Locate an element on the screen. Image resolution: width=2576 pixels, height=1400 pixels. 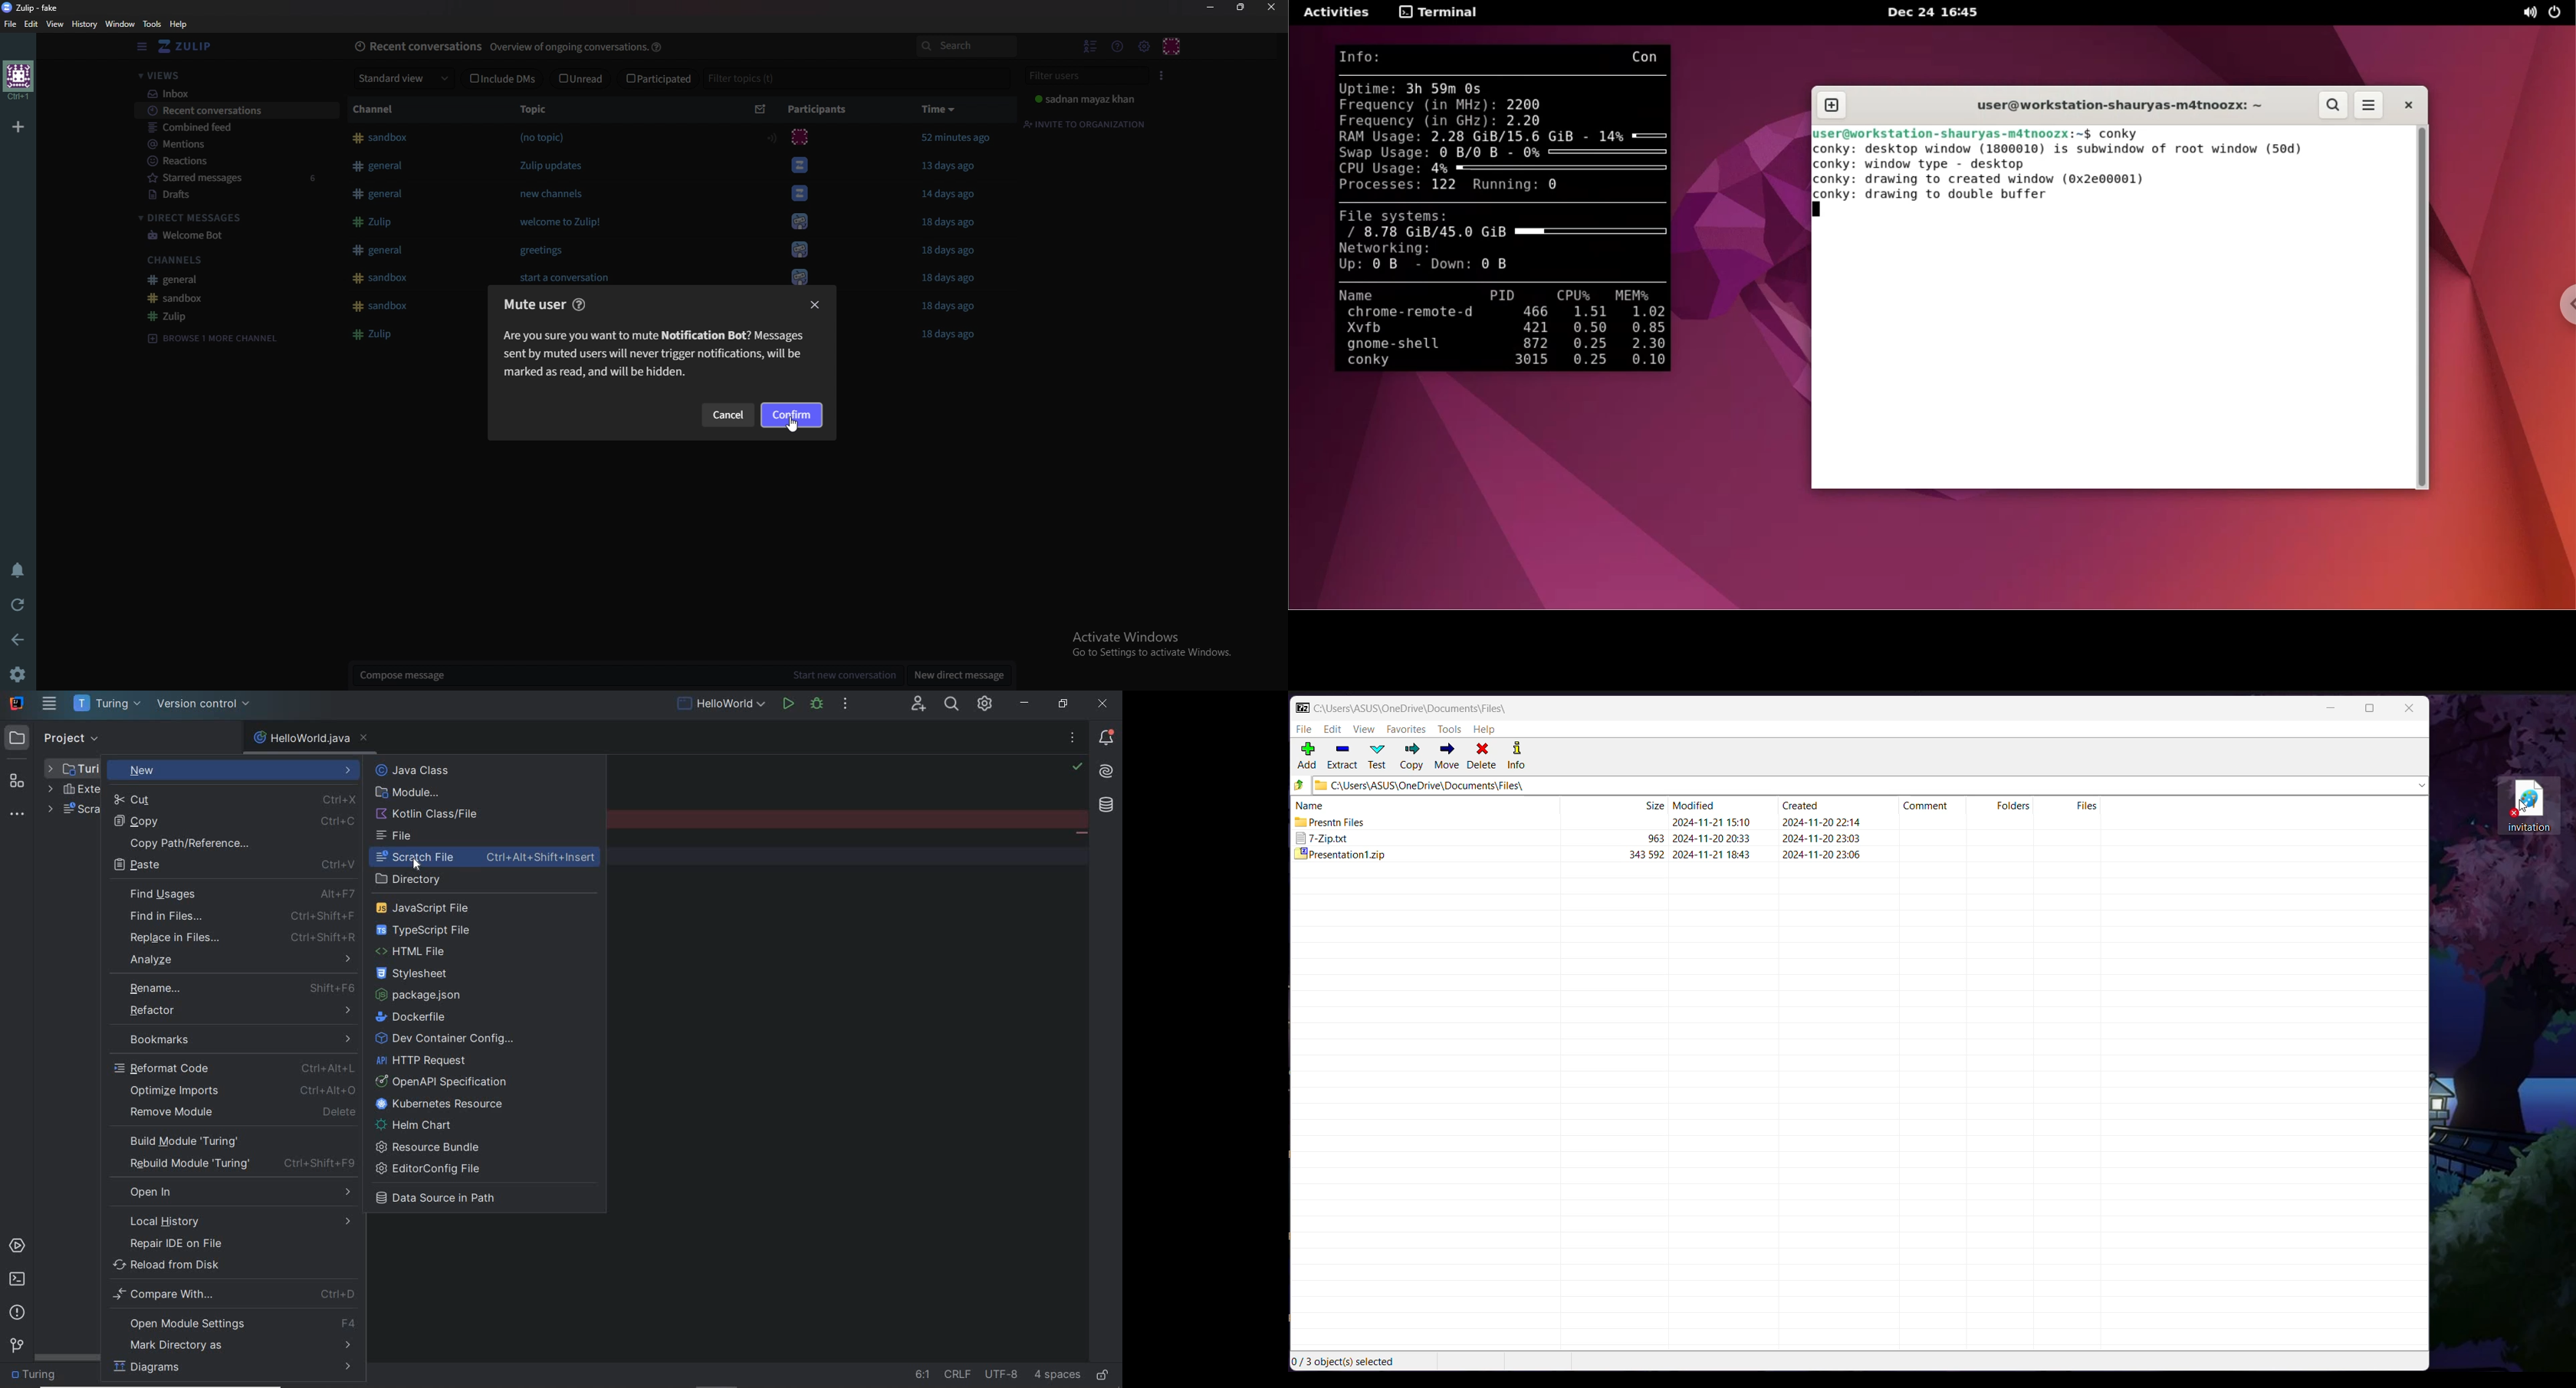
Folders is located at coordinates (2015, 805).